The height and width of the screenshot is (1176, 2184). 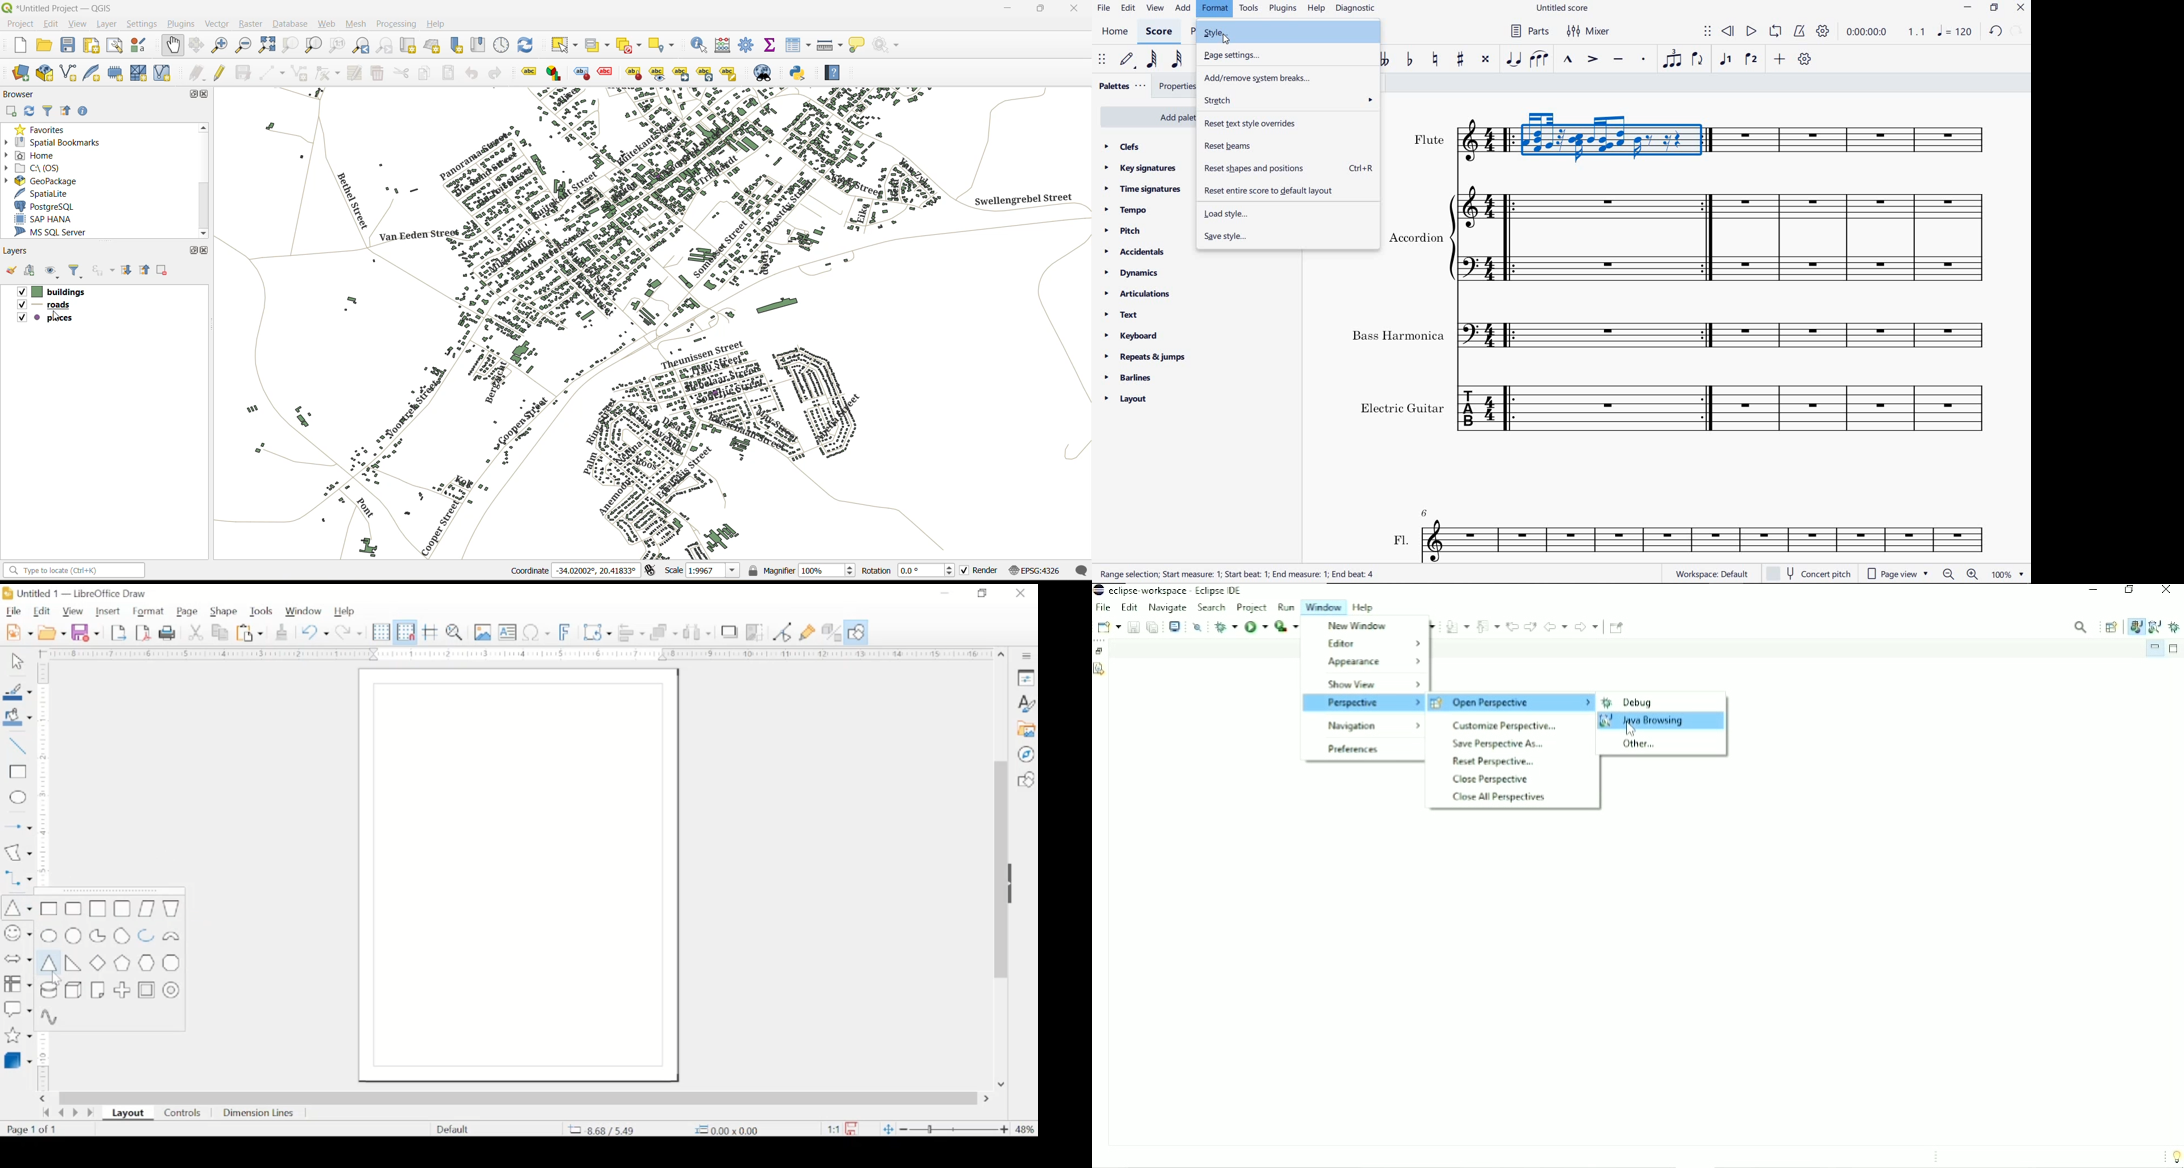 What do you see at coordinates (52, 633) in the screenshot?
I see `open` at bounding box center [52, 633].